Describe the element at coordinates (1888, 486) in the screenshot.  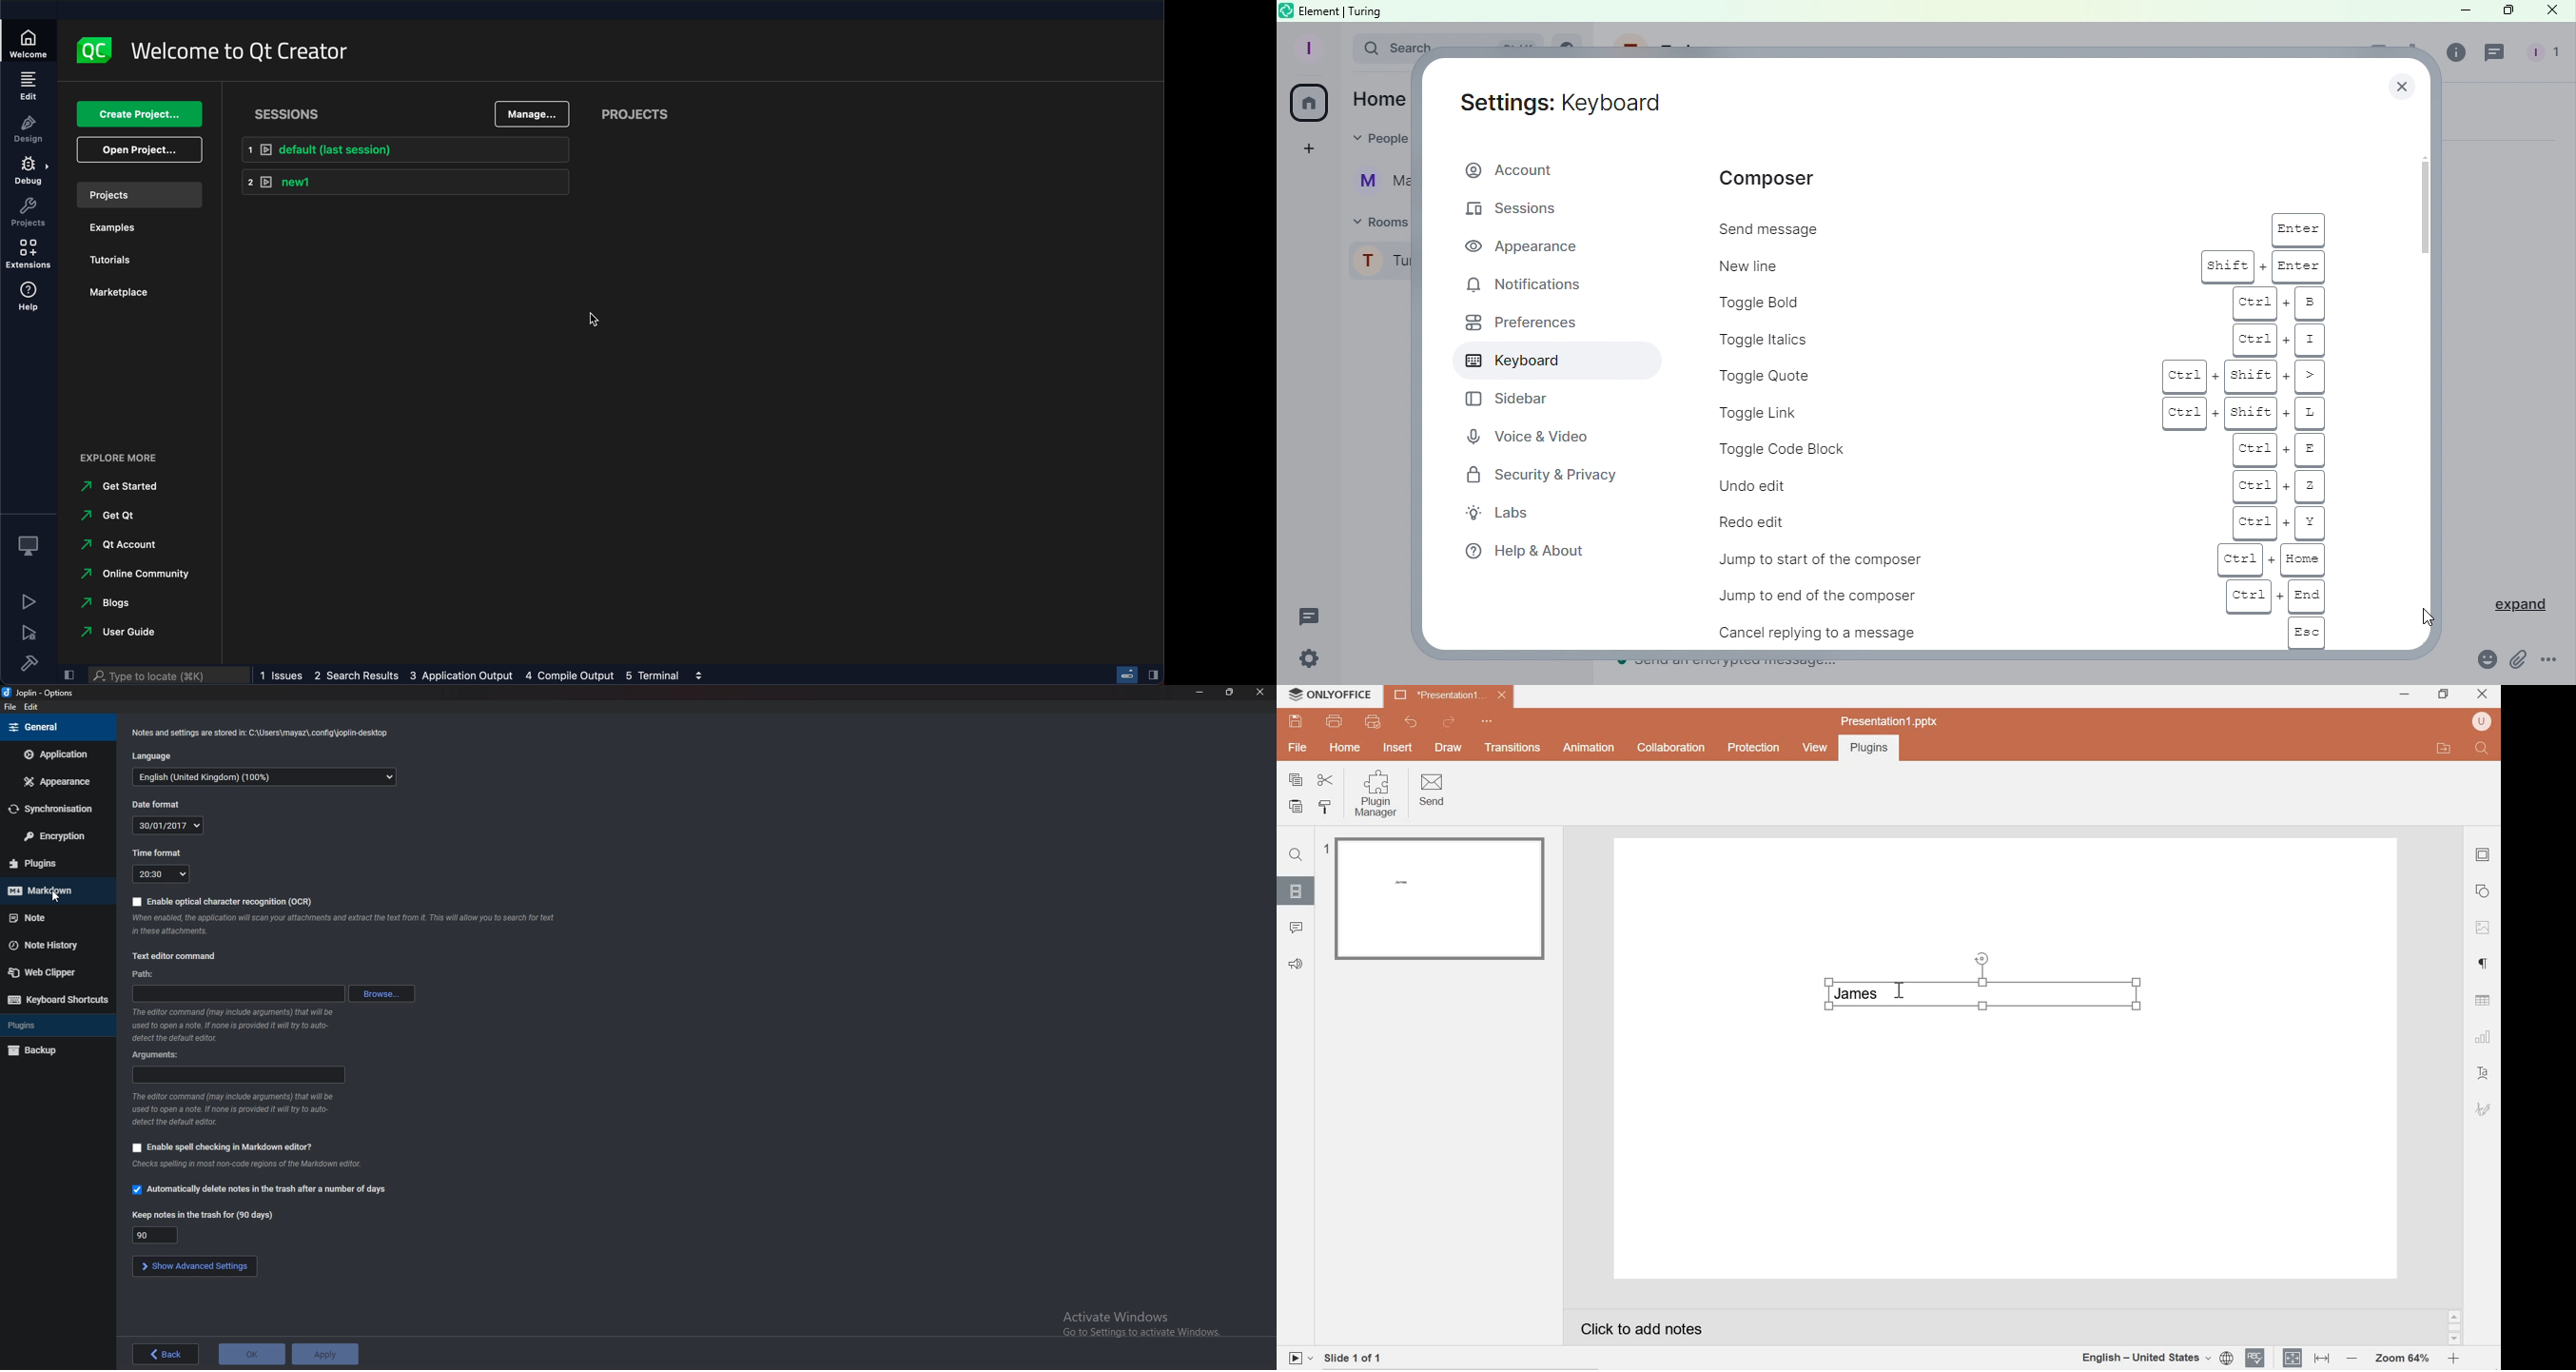
I see `Undo edit` at that location.